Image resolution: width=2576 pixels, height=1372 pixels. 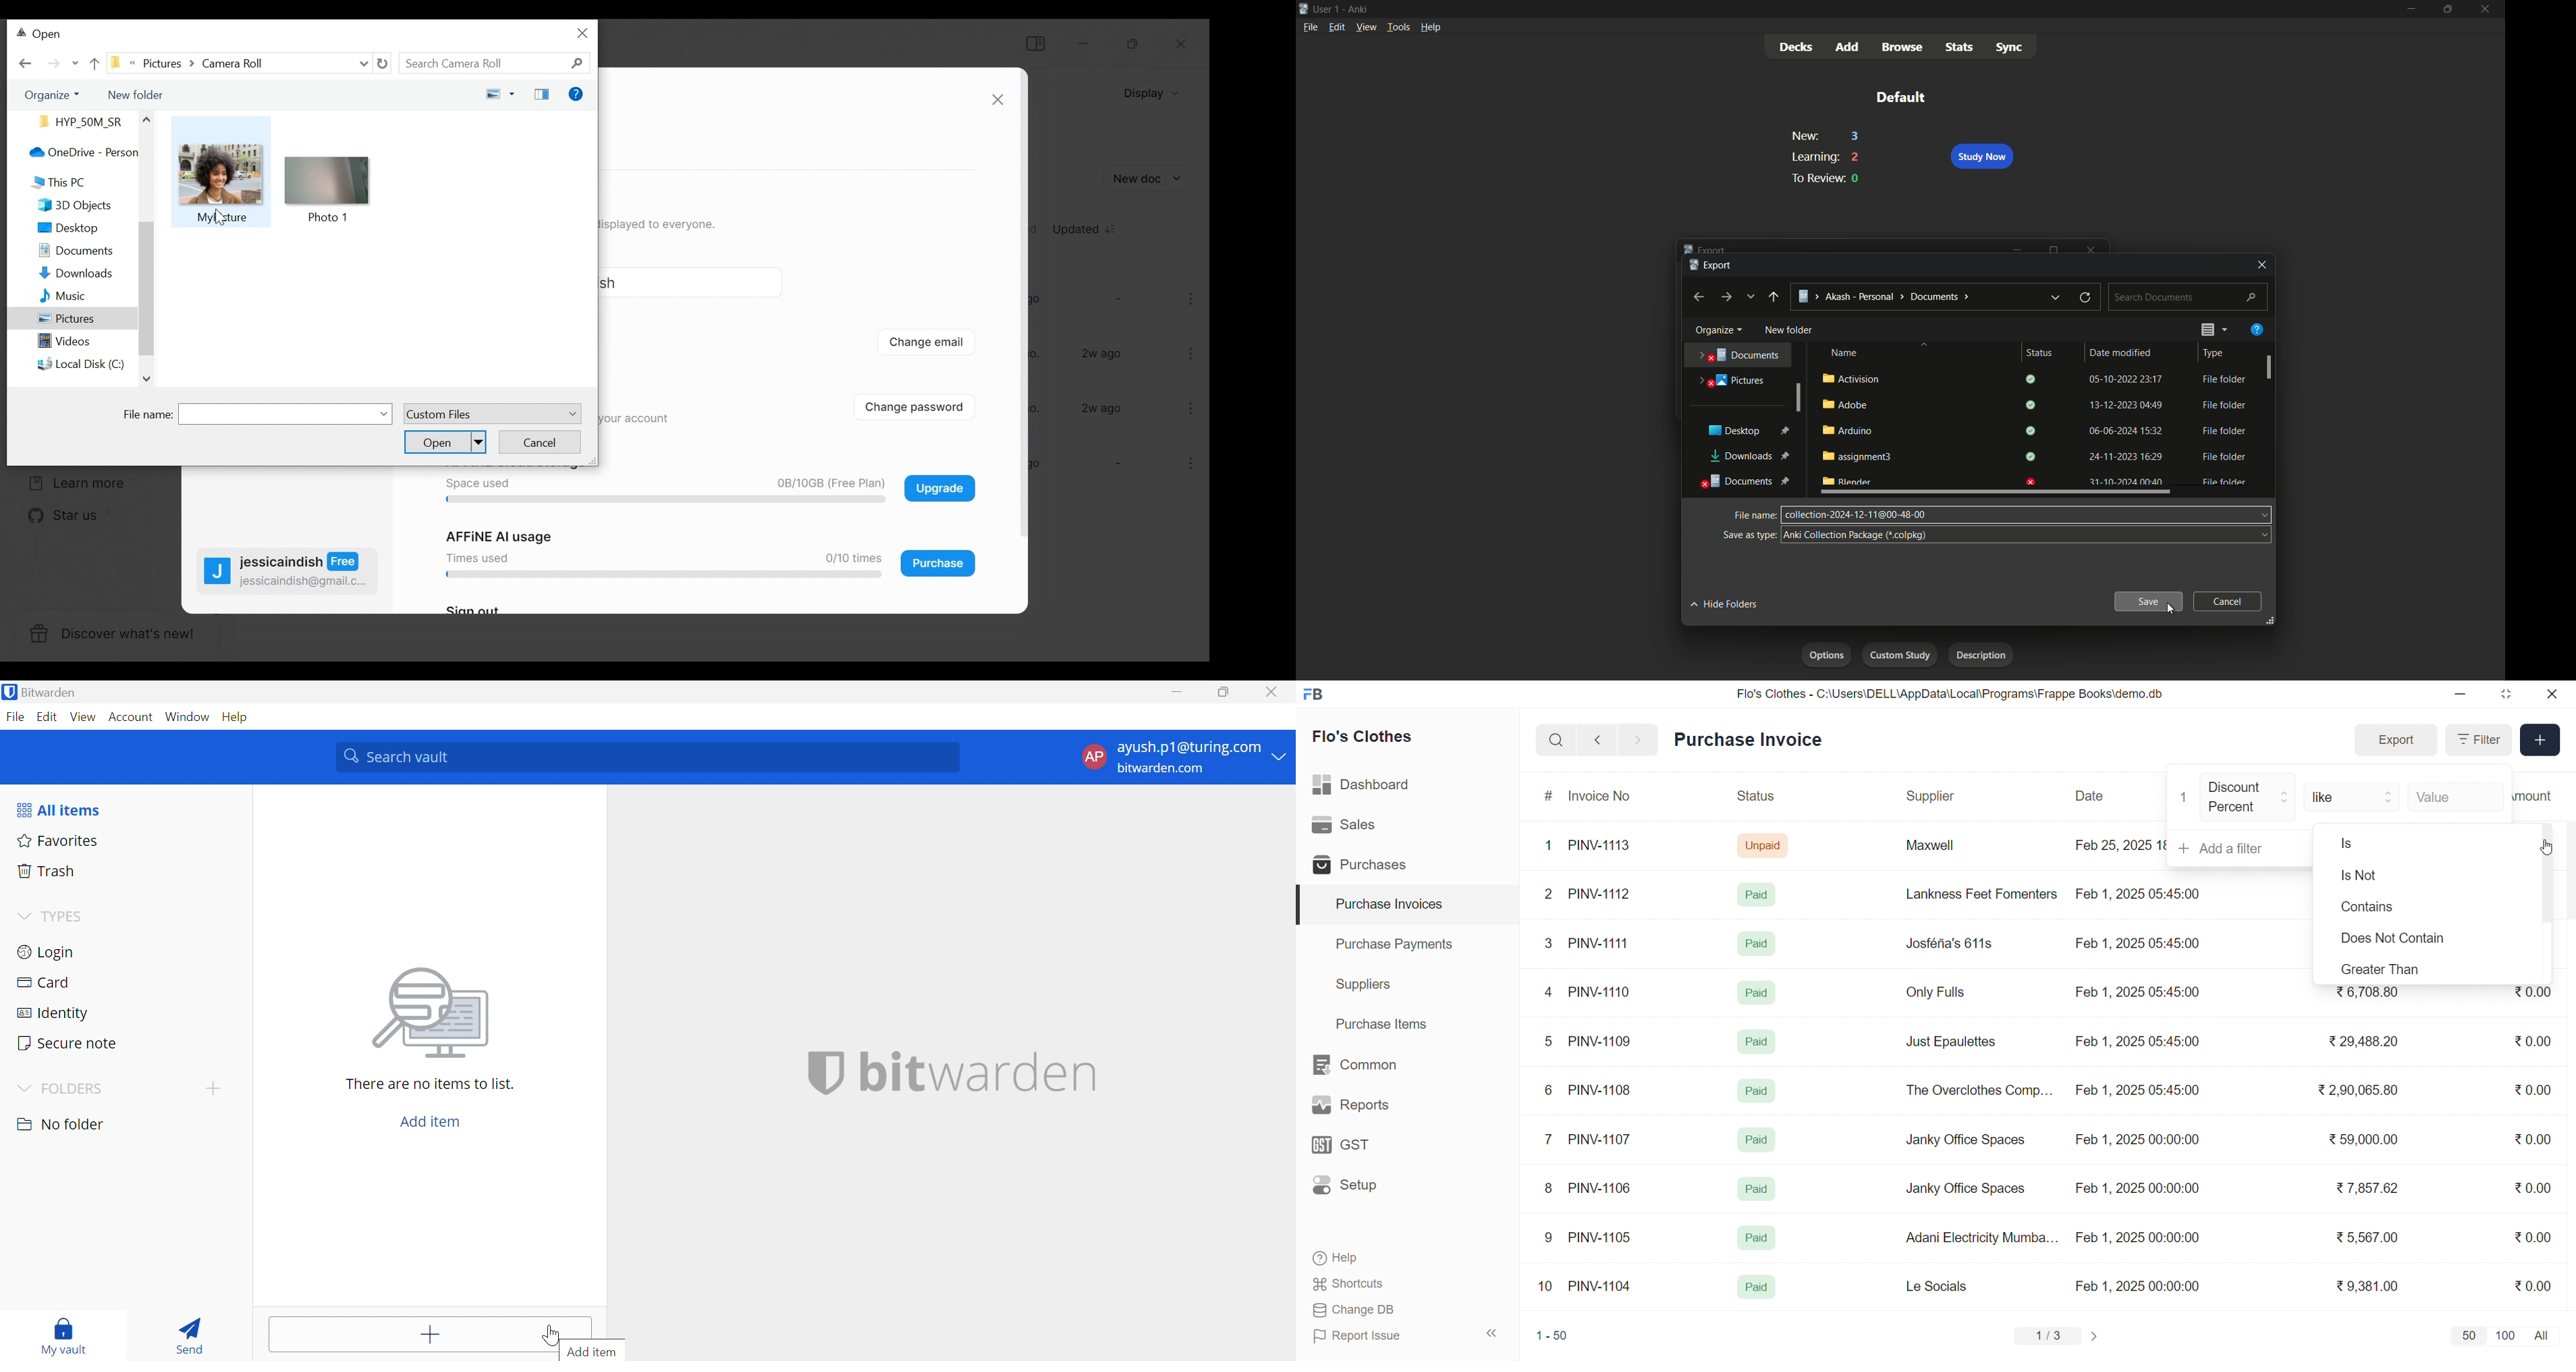 What do you see at coordinates (1951, 694) in the screenshot?
I see `Flo's Clothes - C:\Users\DELL\AppData\Local\Programs\Frappe Books\demo.db` at bounding box center [1951, 694].